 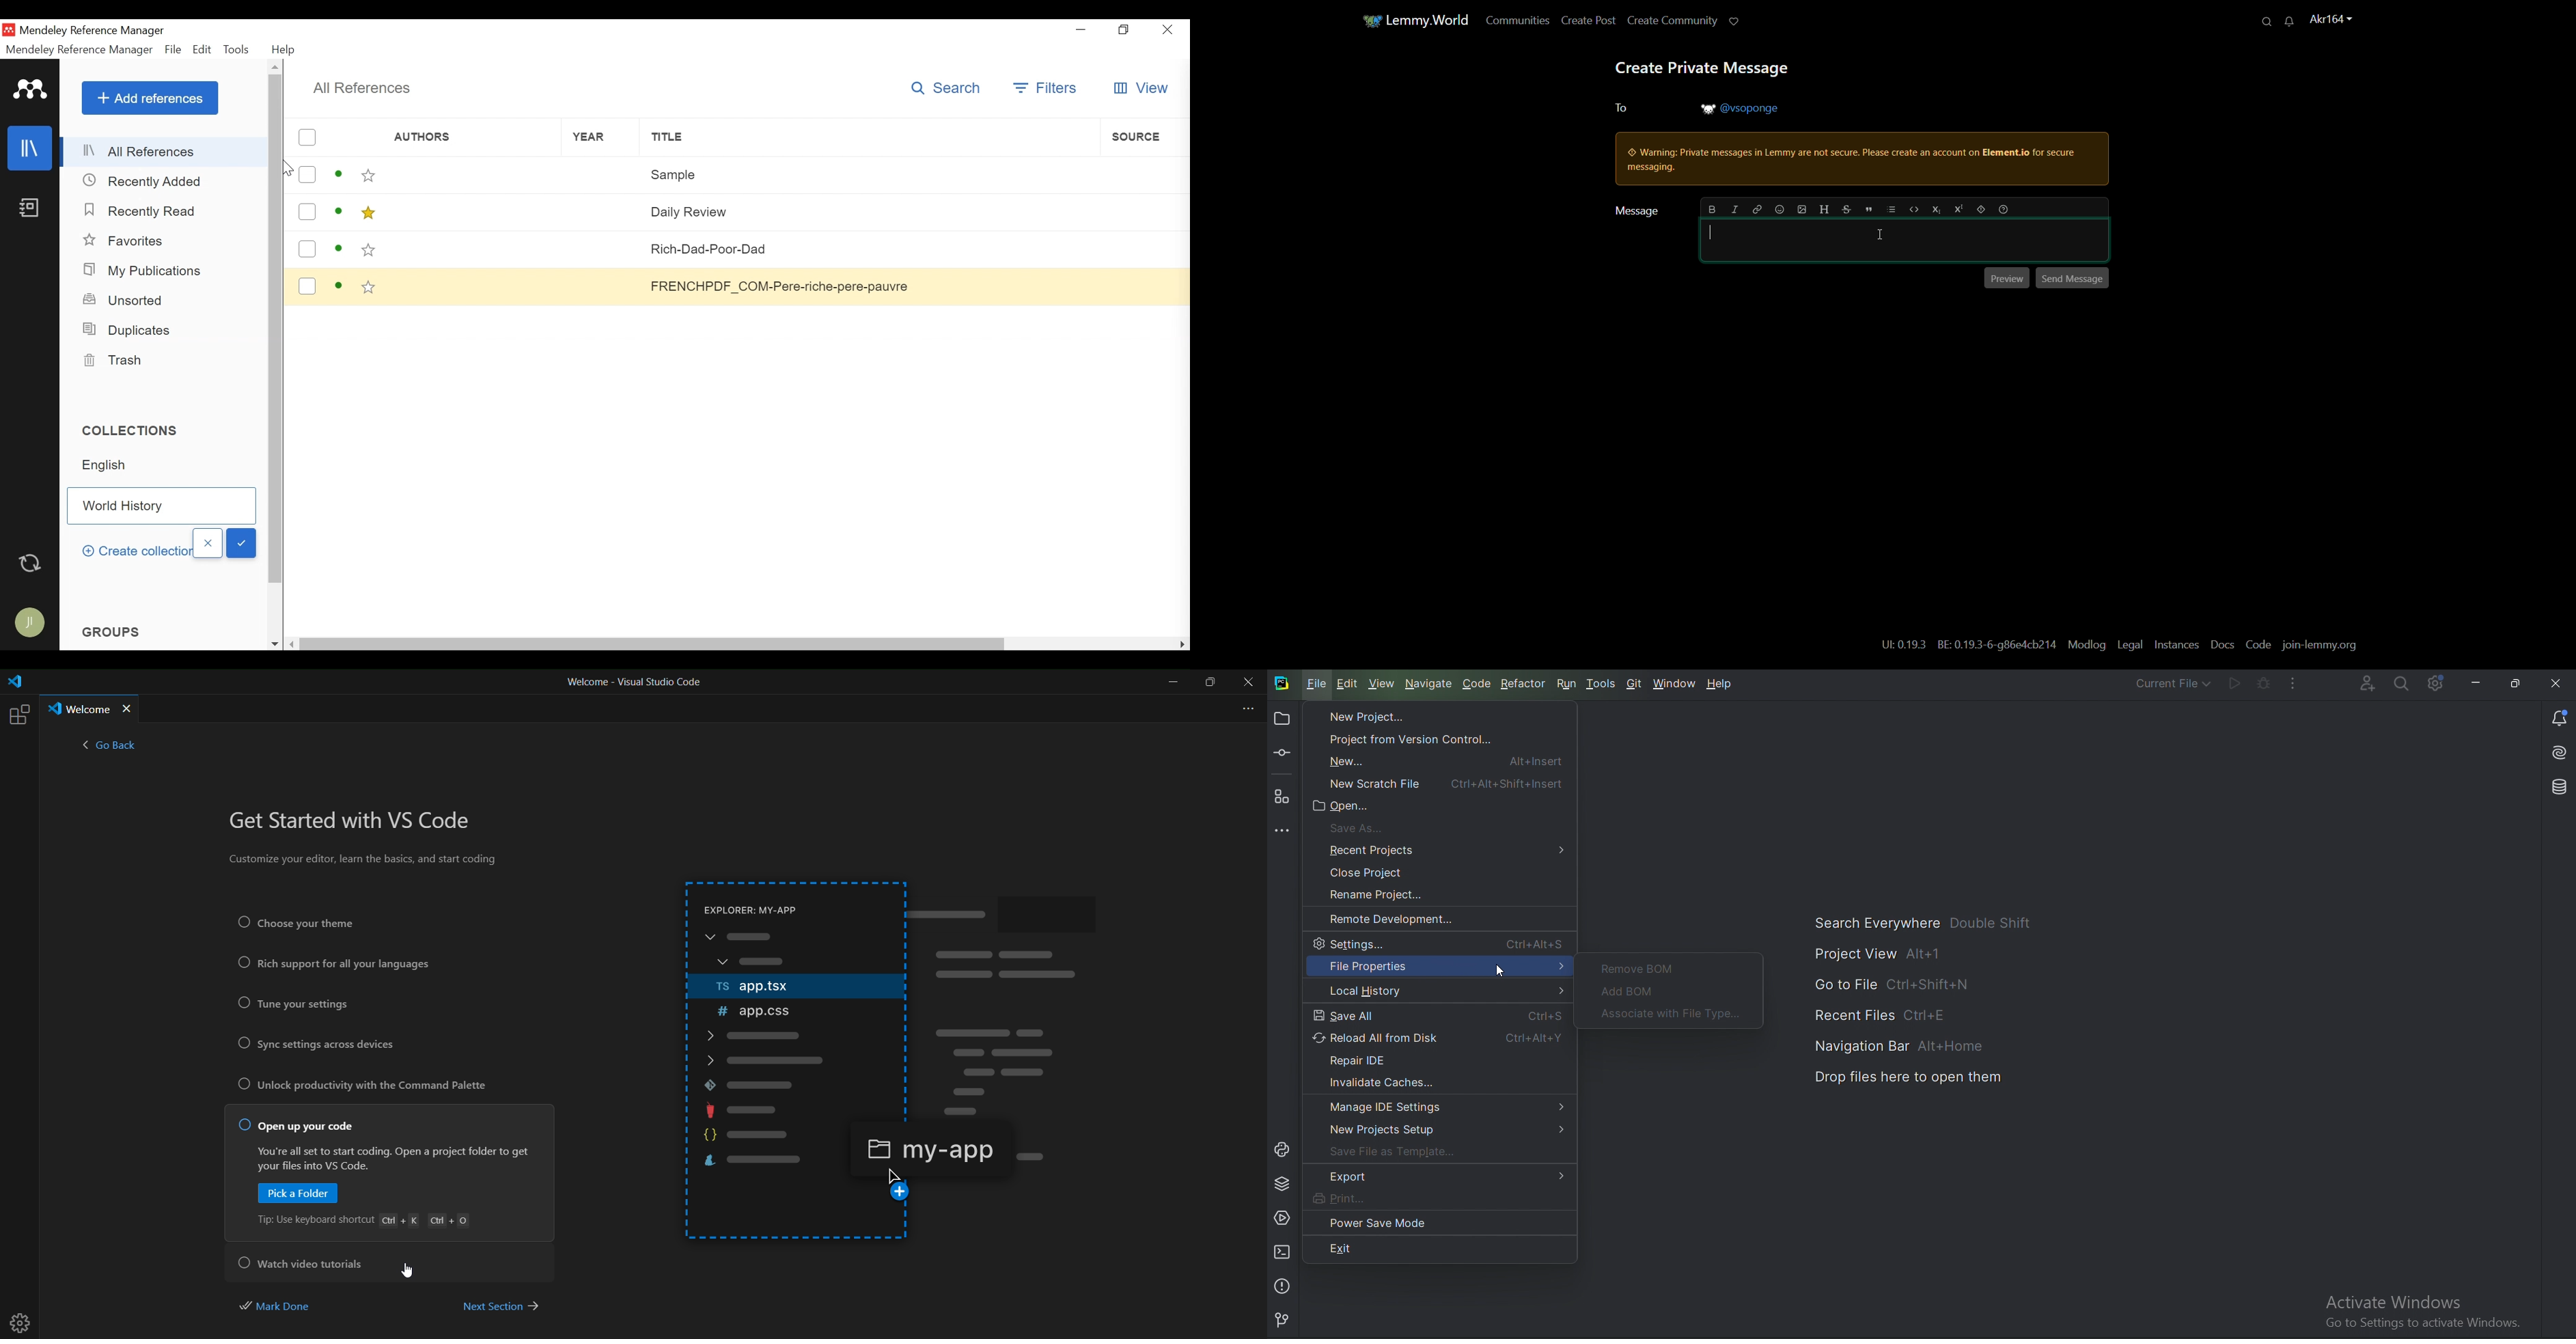 I want to click on app.css, so click(x=786, y=1011).